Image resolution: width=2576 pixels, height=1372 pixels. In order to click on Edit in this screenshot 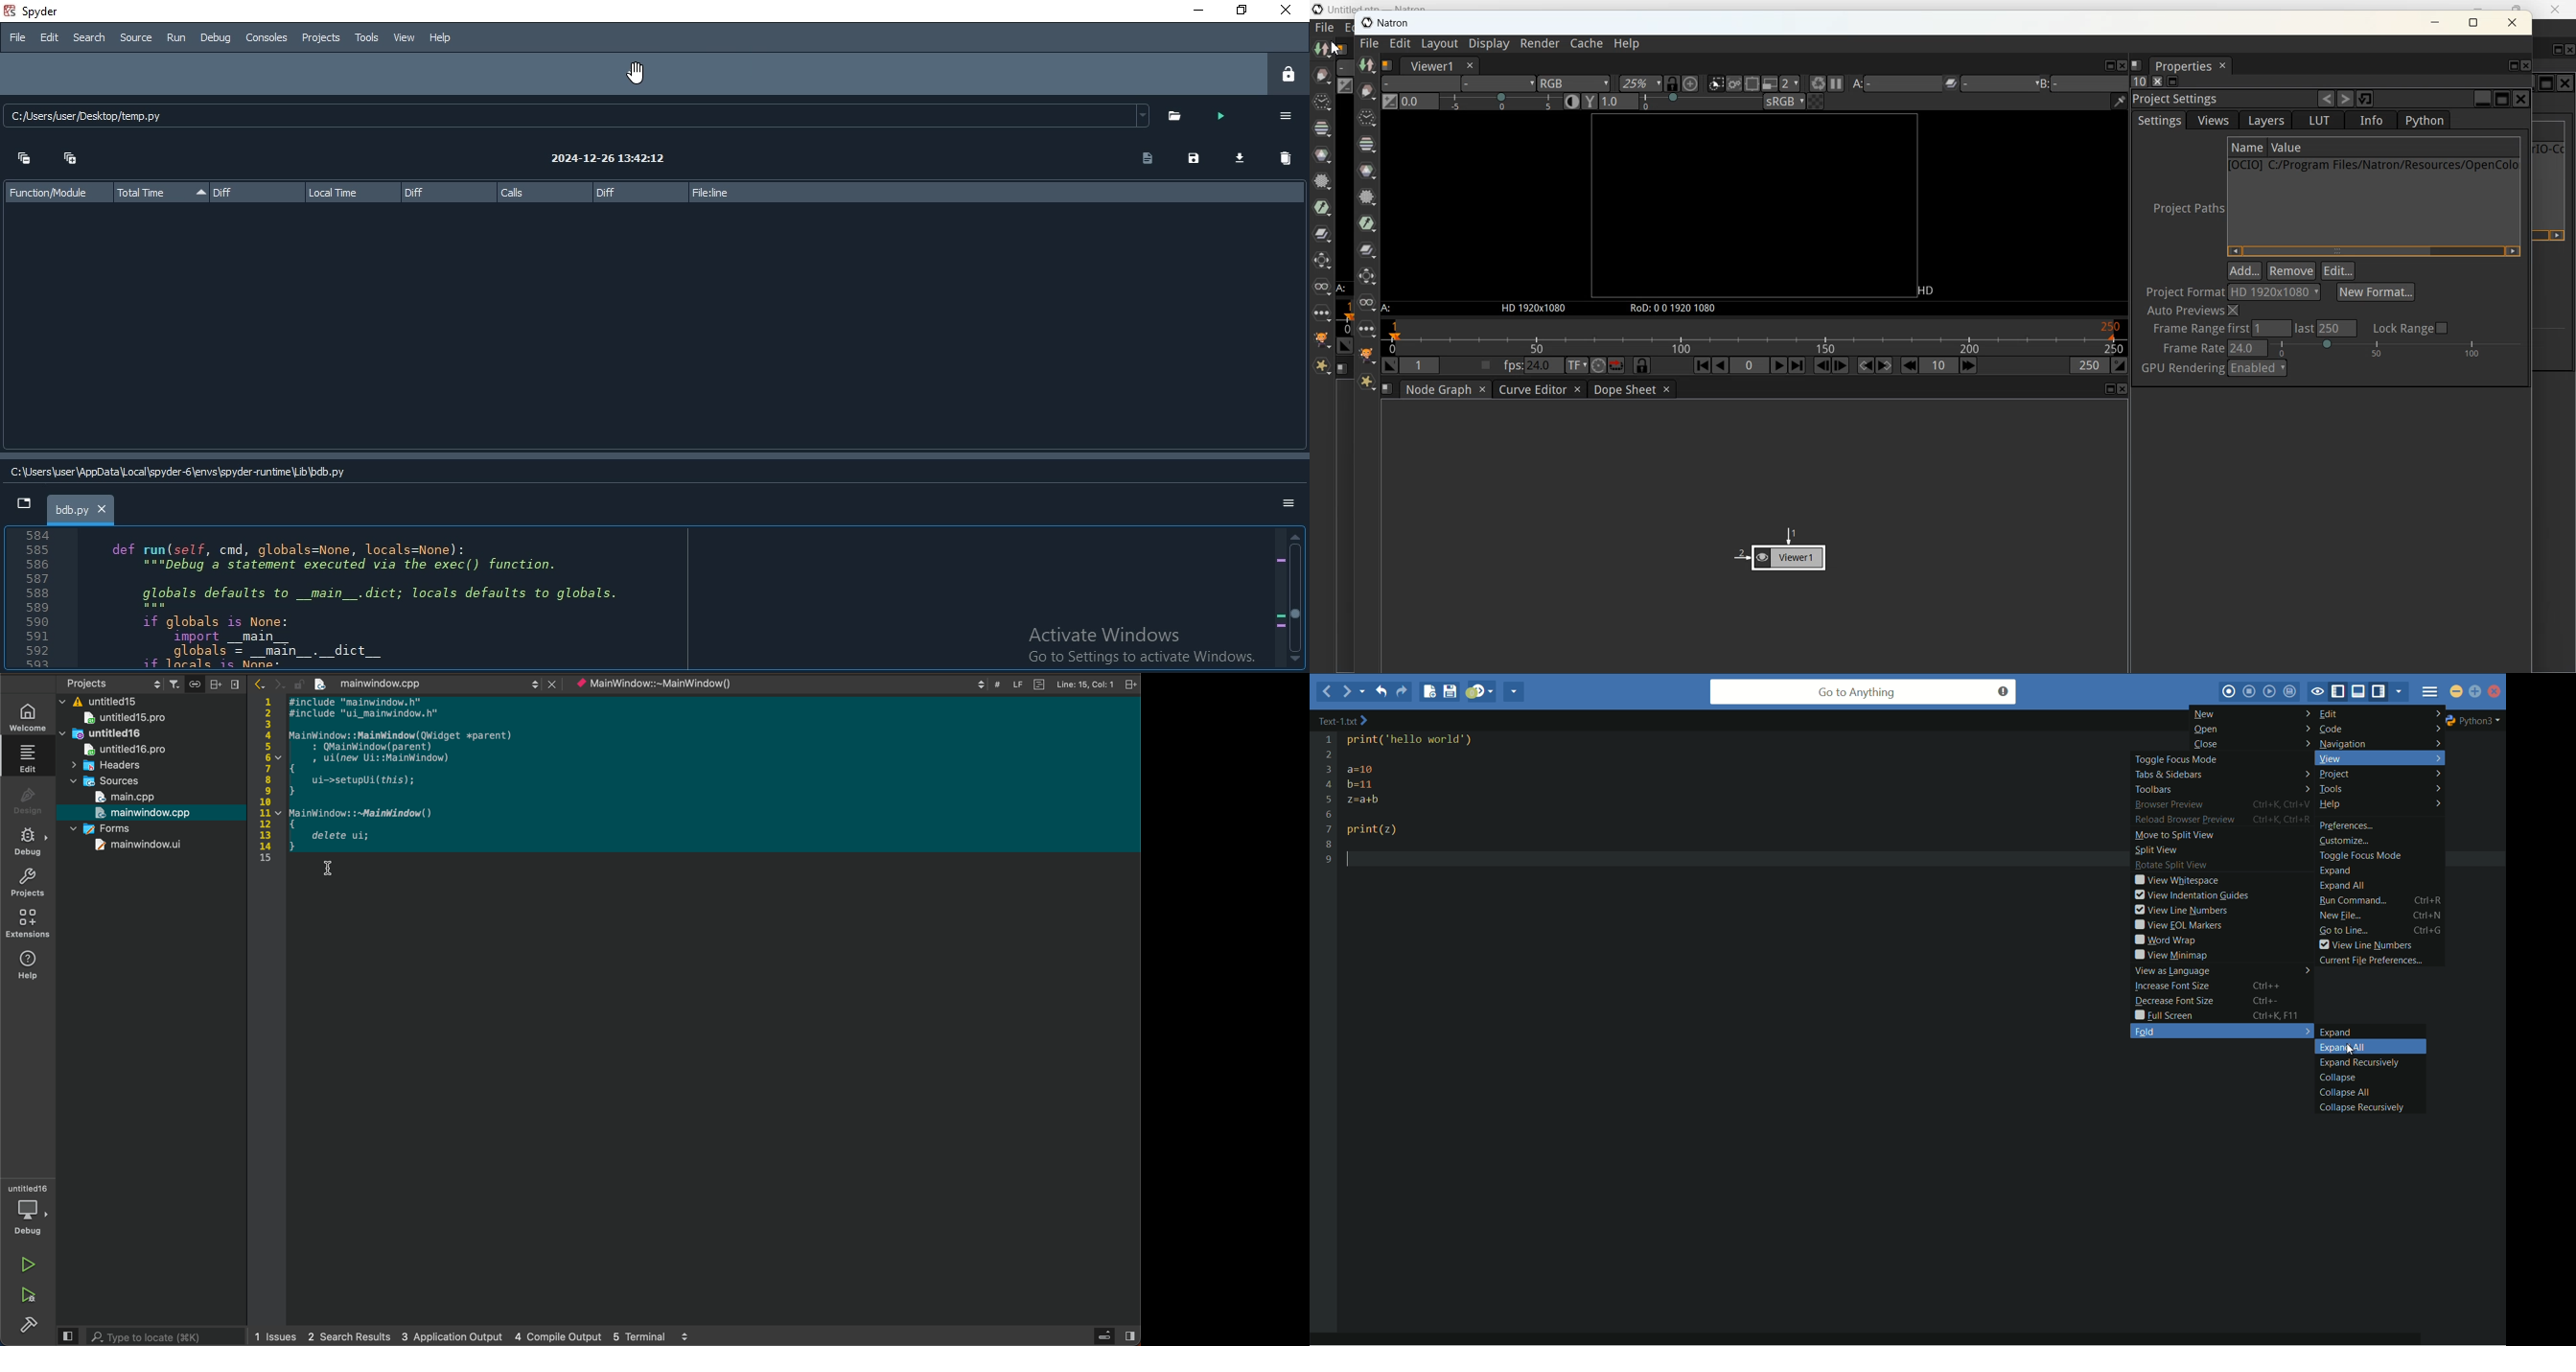, I will do `click(49, 36)`.